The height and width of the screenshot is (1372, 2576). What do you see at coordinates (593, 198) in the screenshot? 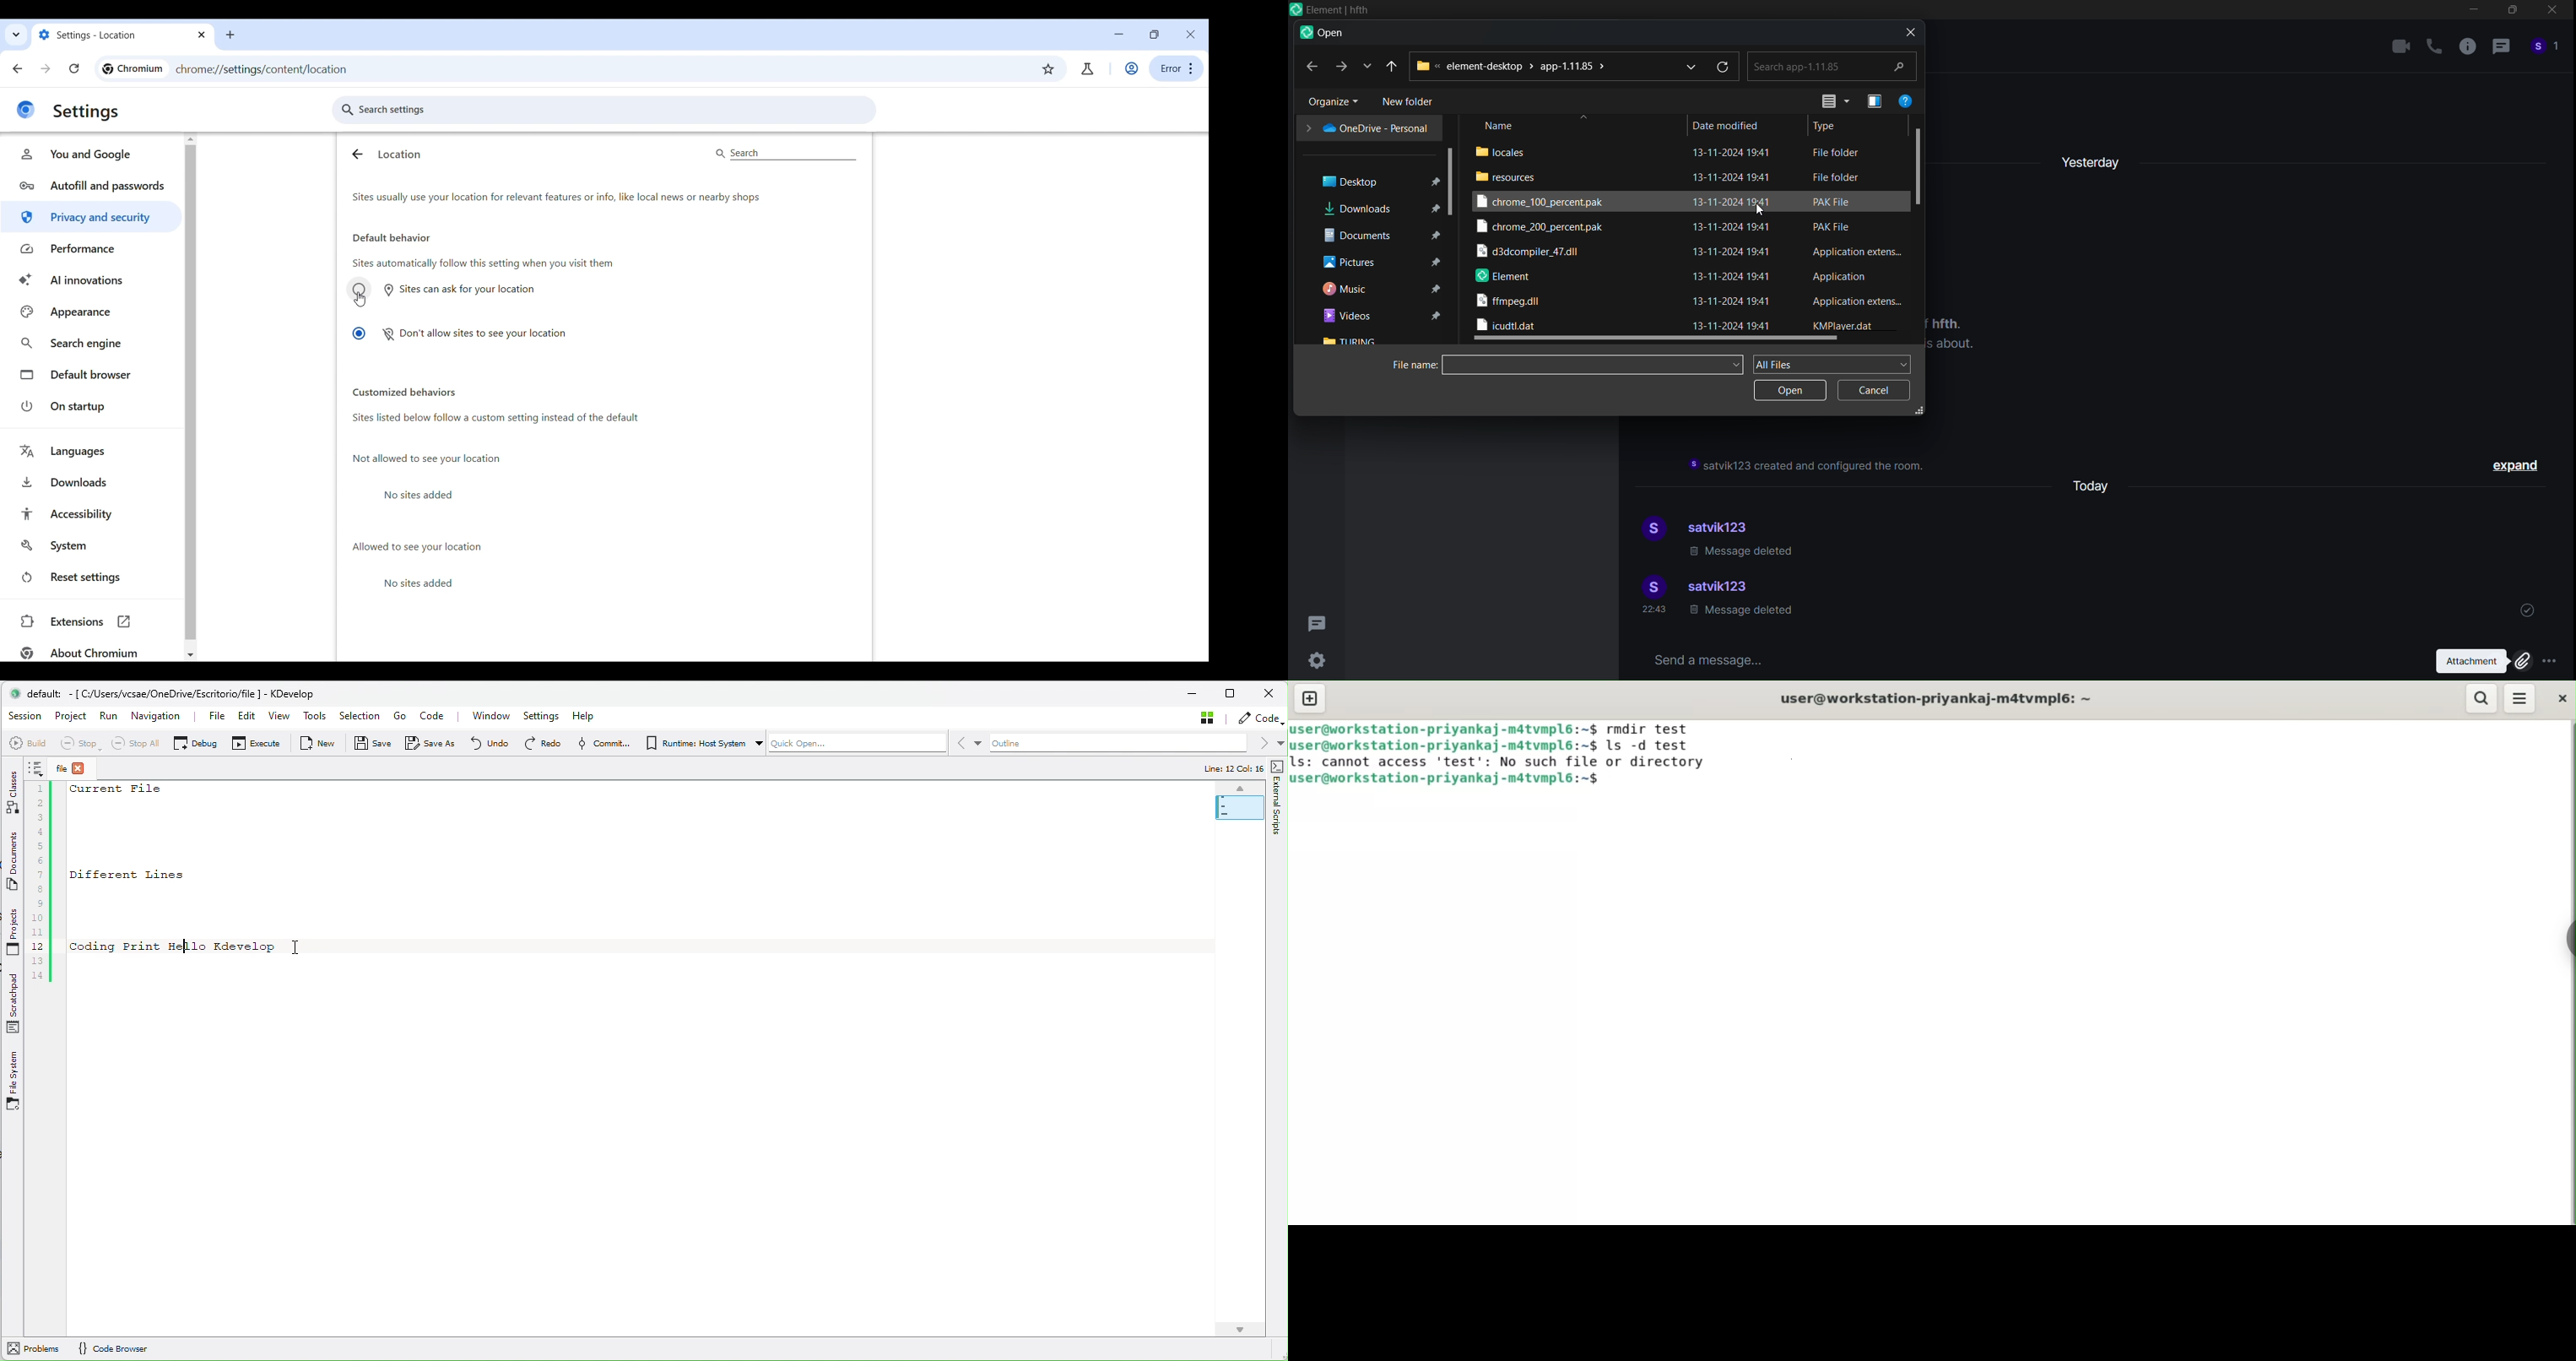
I see `sites usually use your location for relevant features or info, like local news or nearby shops` at bounding box center [593, 198].